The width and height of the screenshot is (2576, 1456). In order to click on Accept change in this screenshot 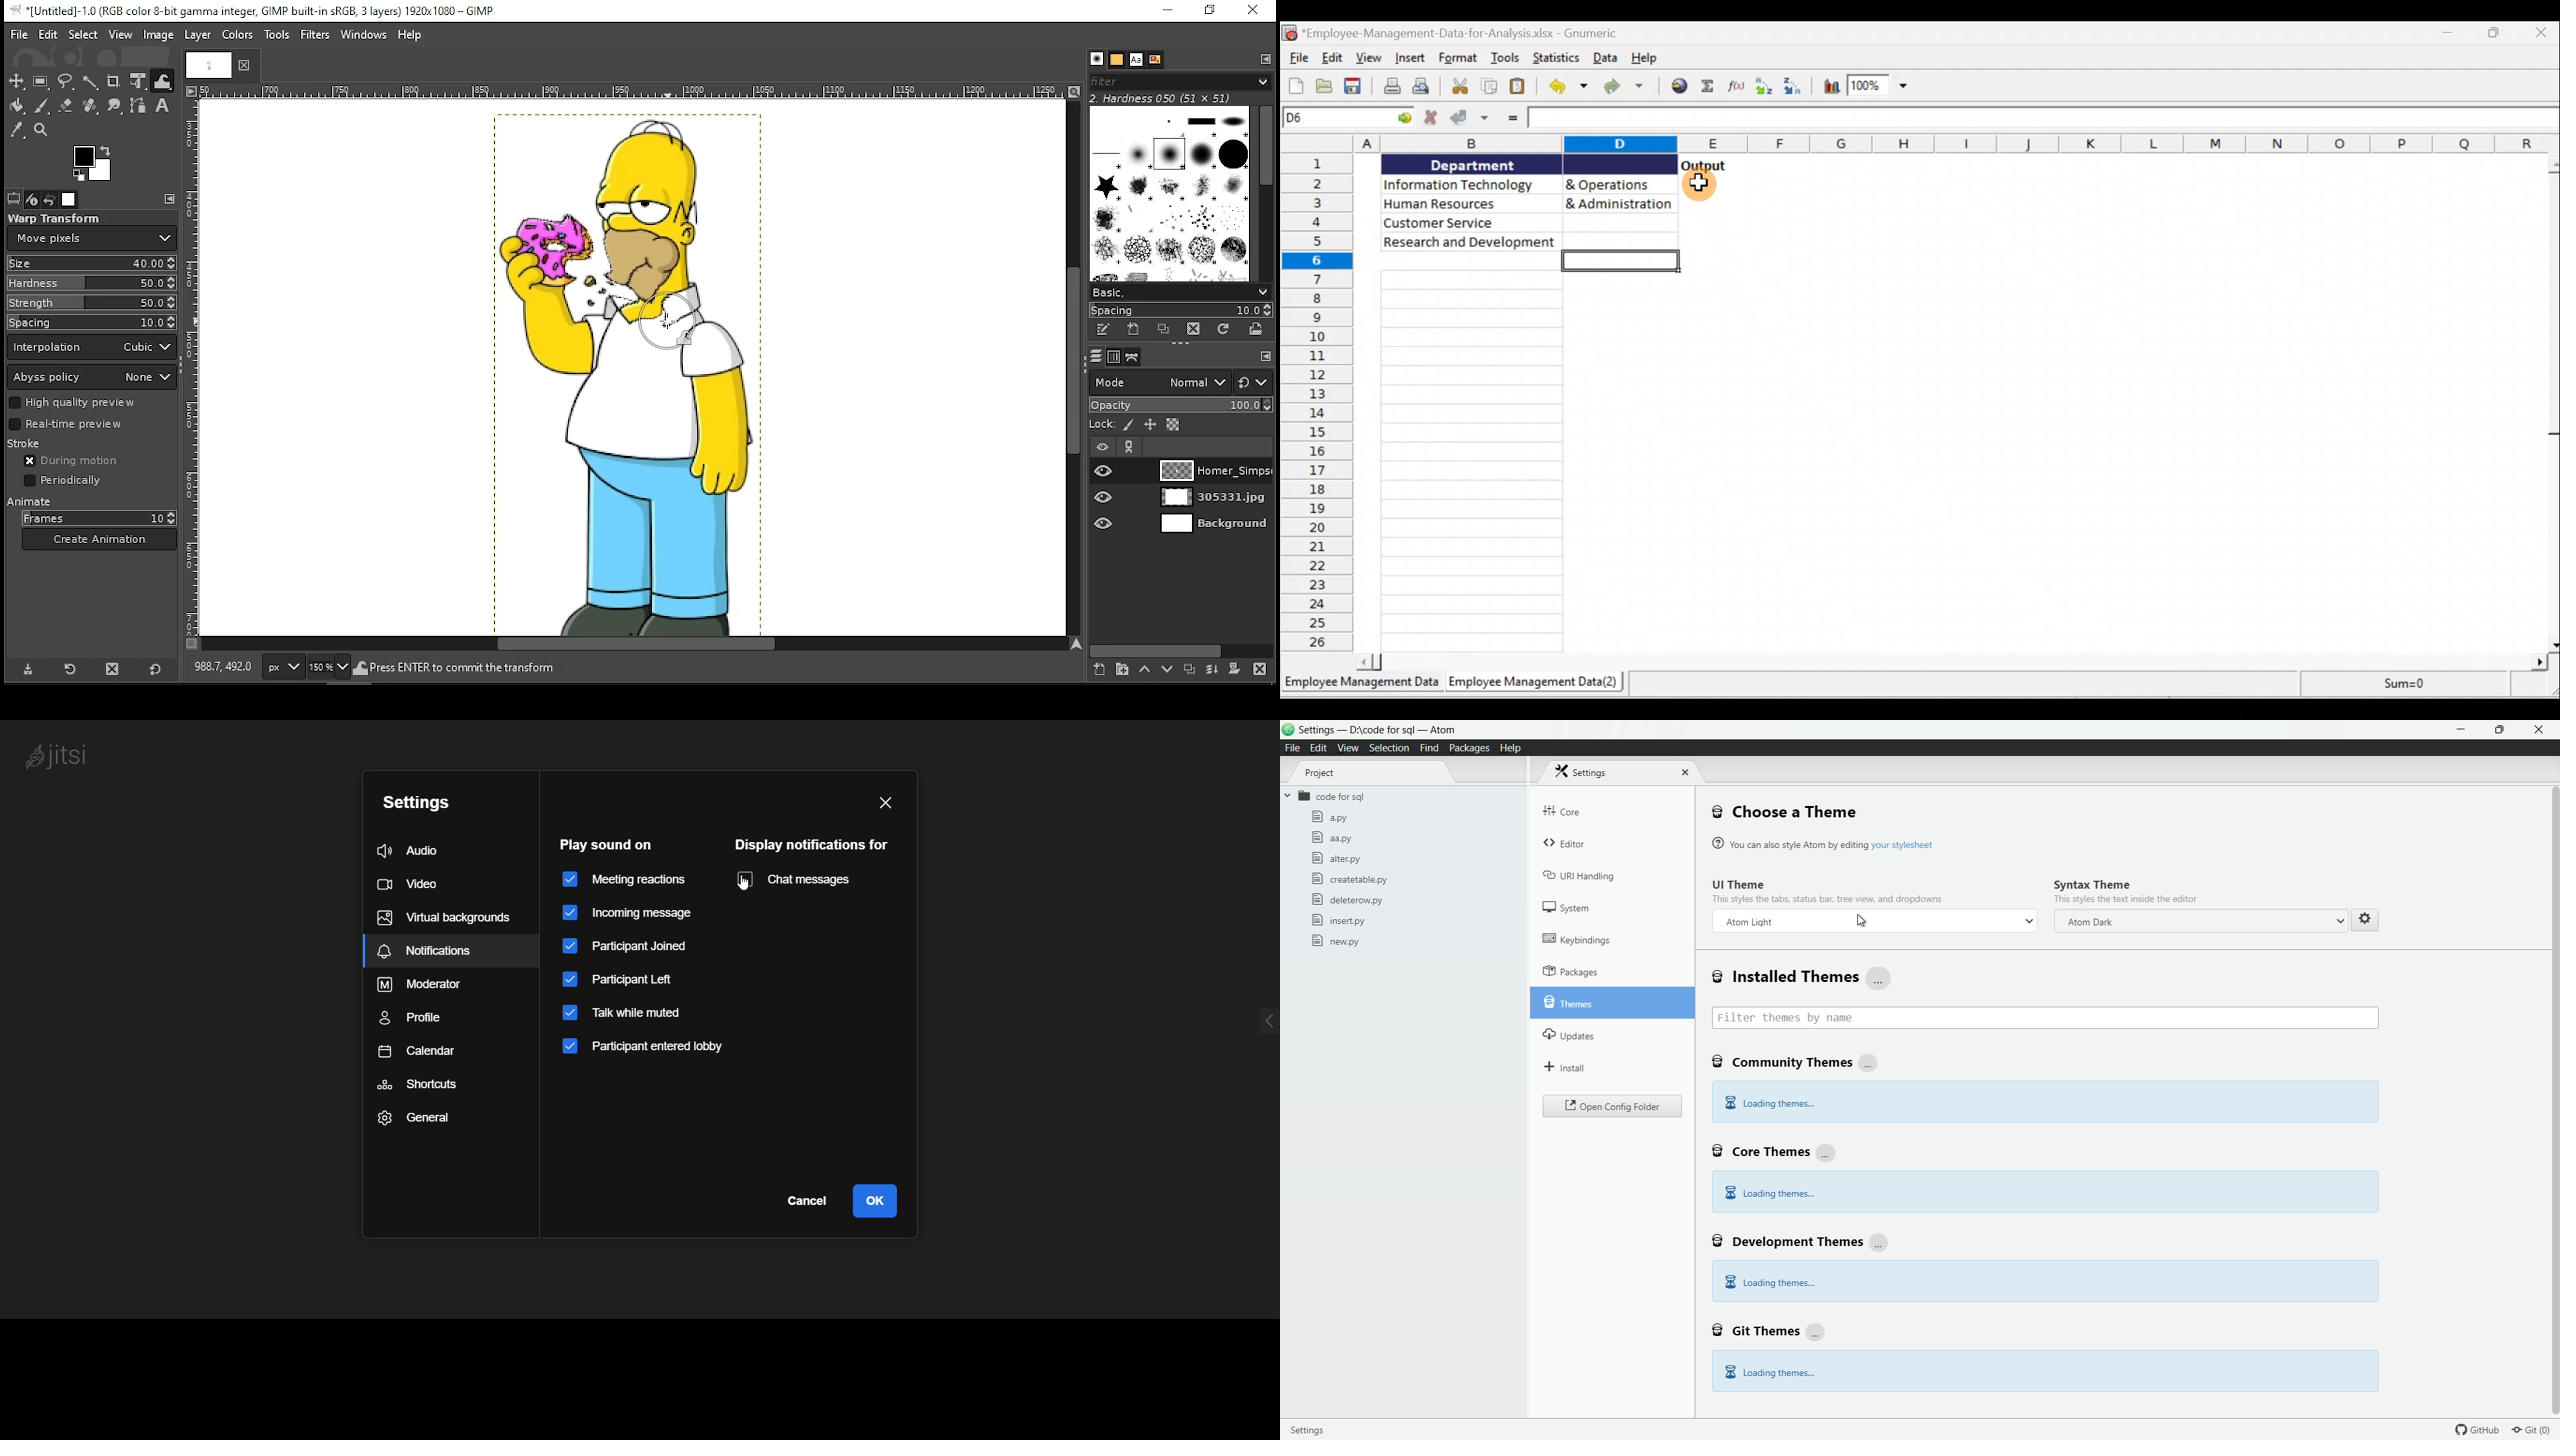, I will do `click(1471, 120)`.